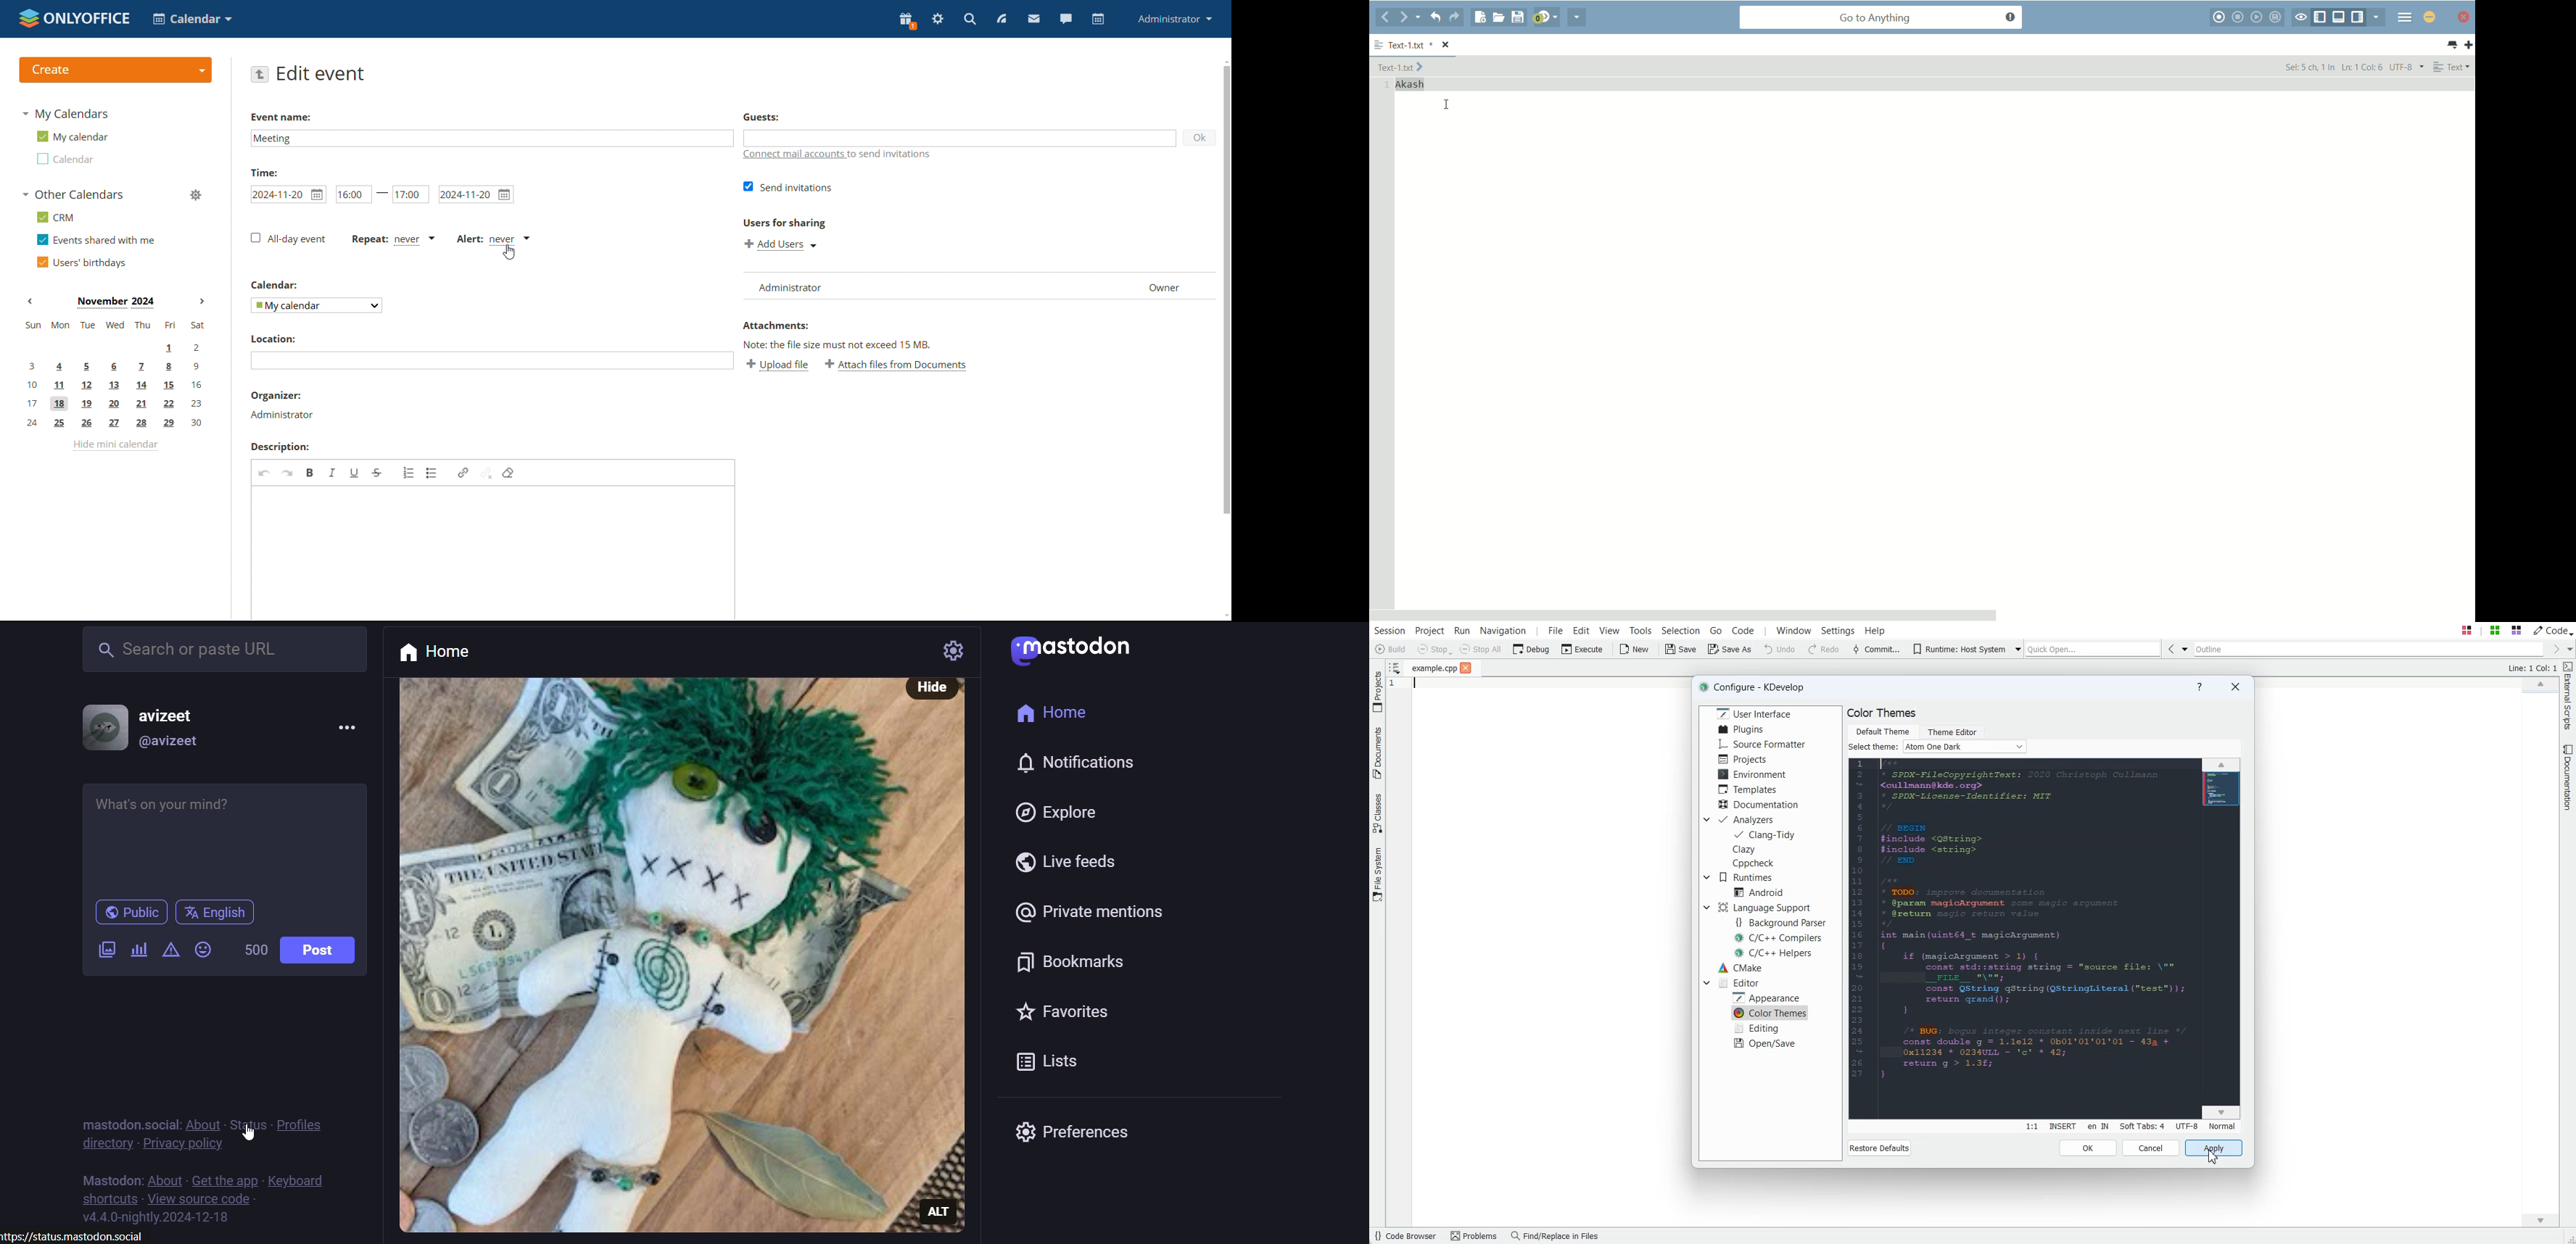 This screenshot has width=2576, height=1260. Describe the element at coordinates (1951, 730) in the screenshot. I see `Theme Editor` at that location.